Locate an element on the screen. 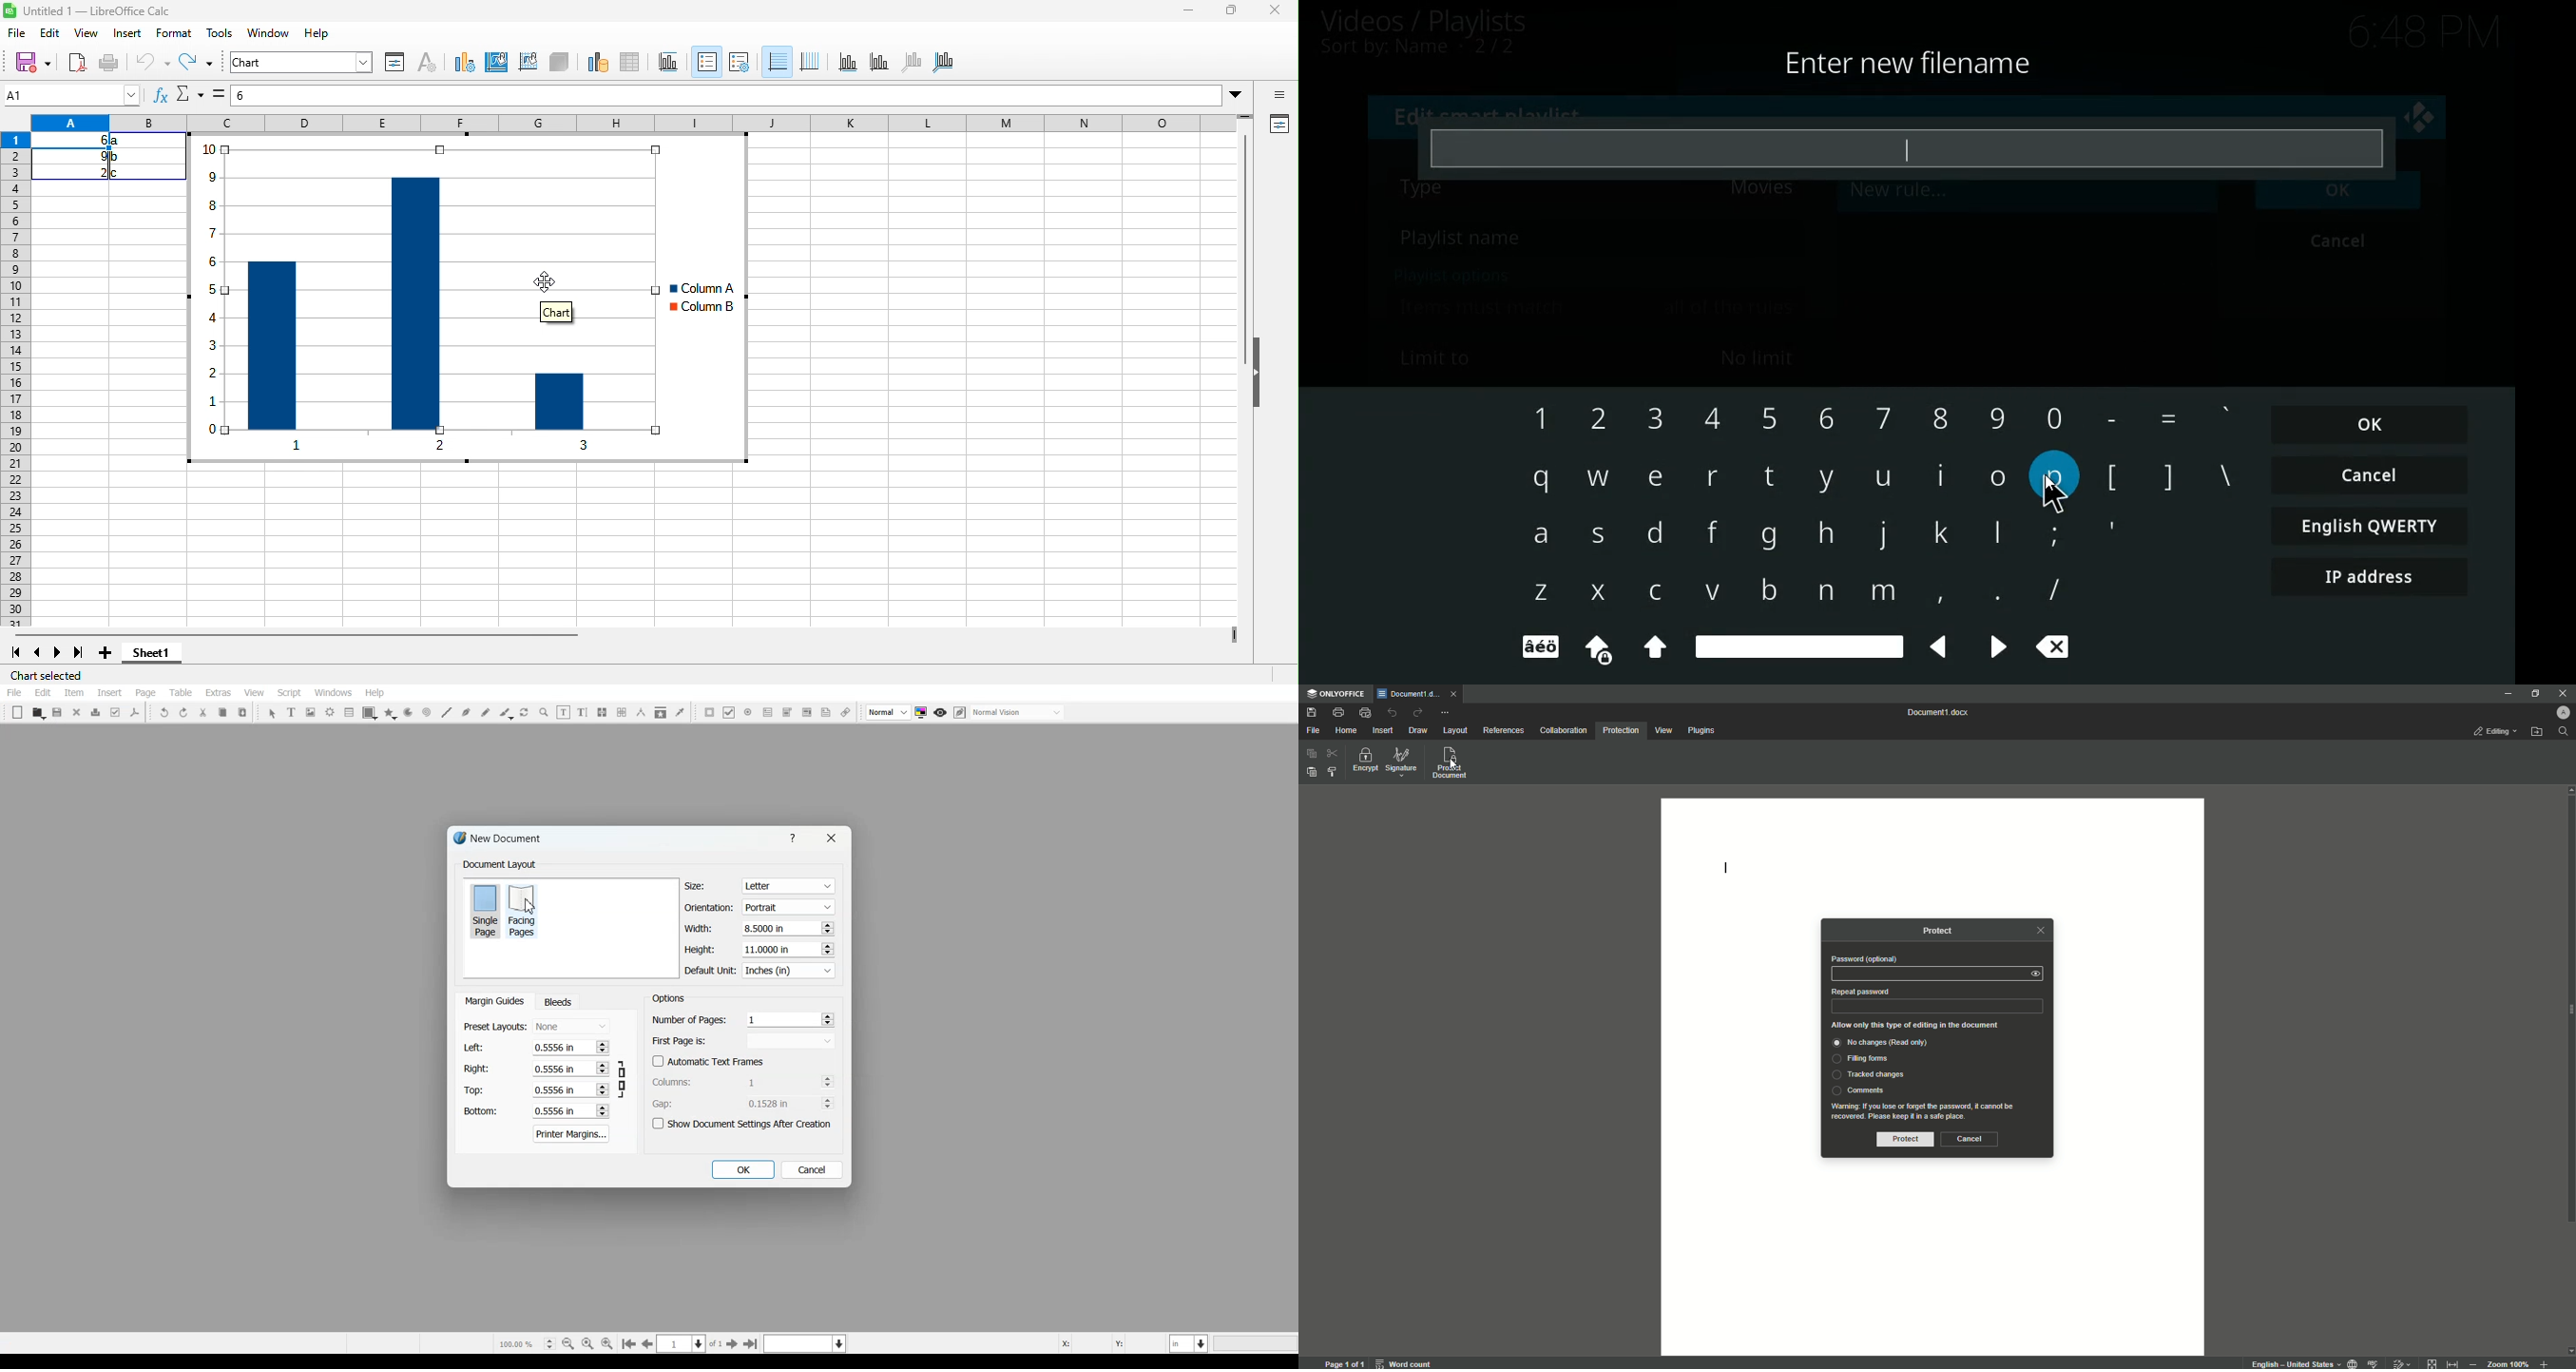  new rule is located at coordinates (1942, 195).